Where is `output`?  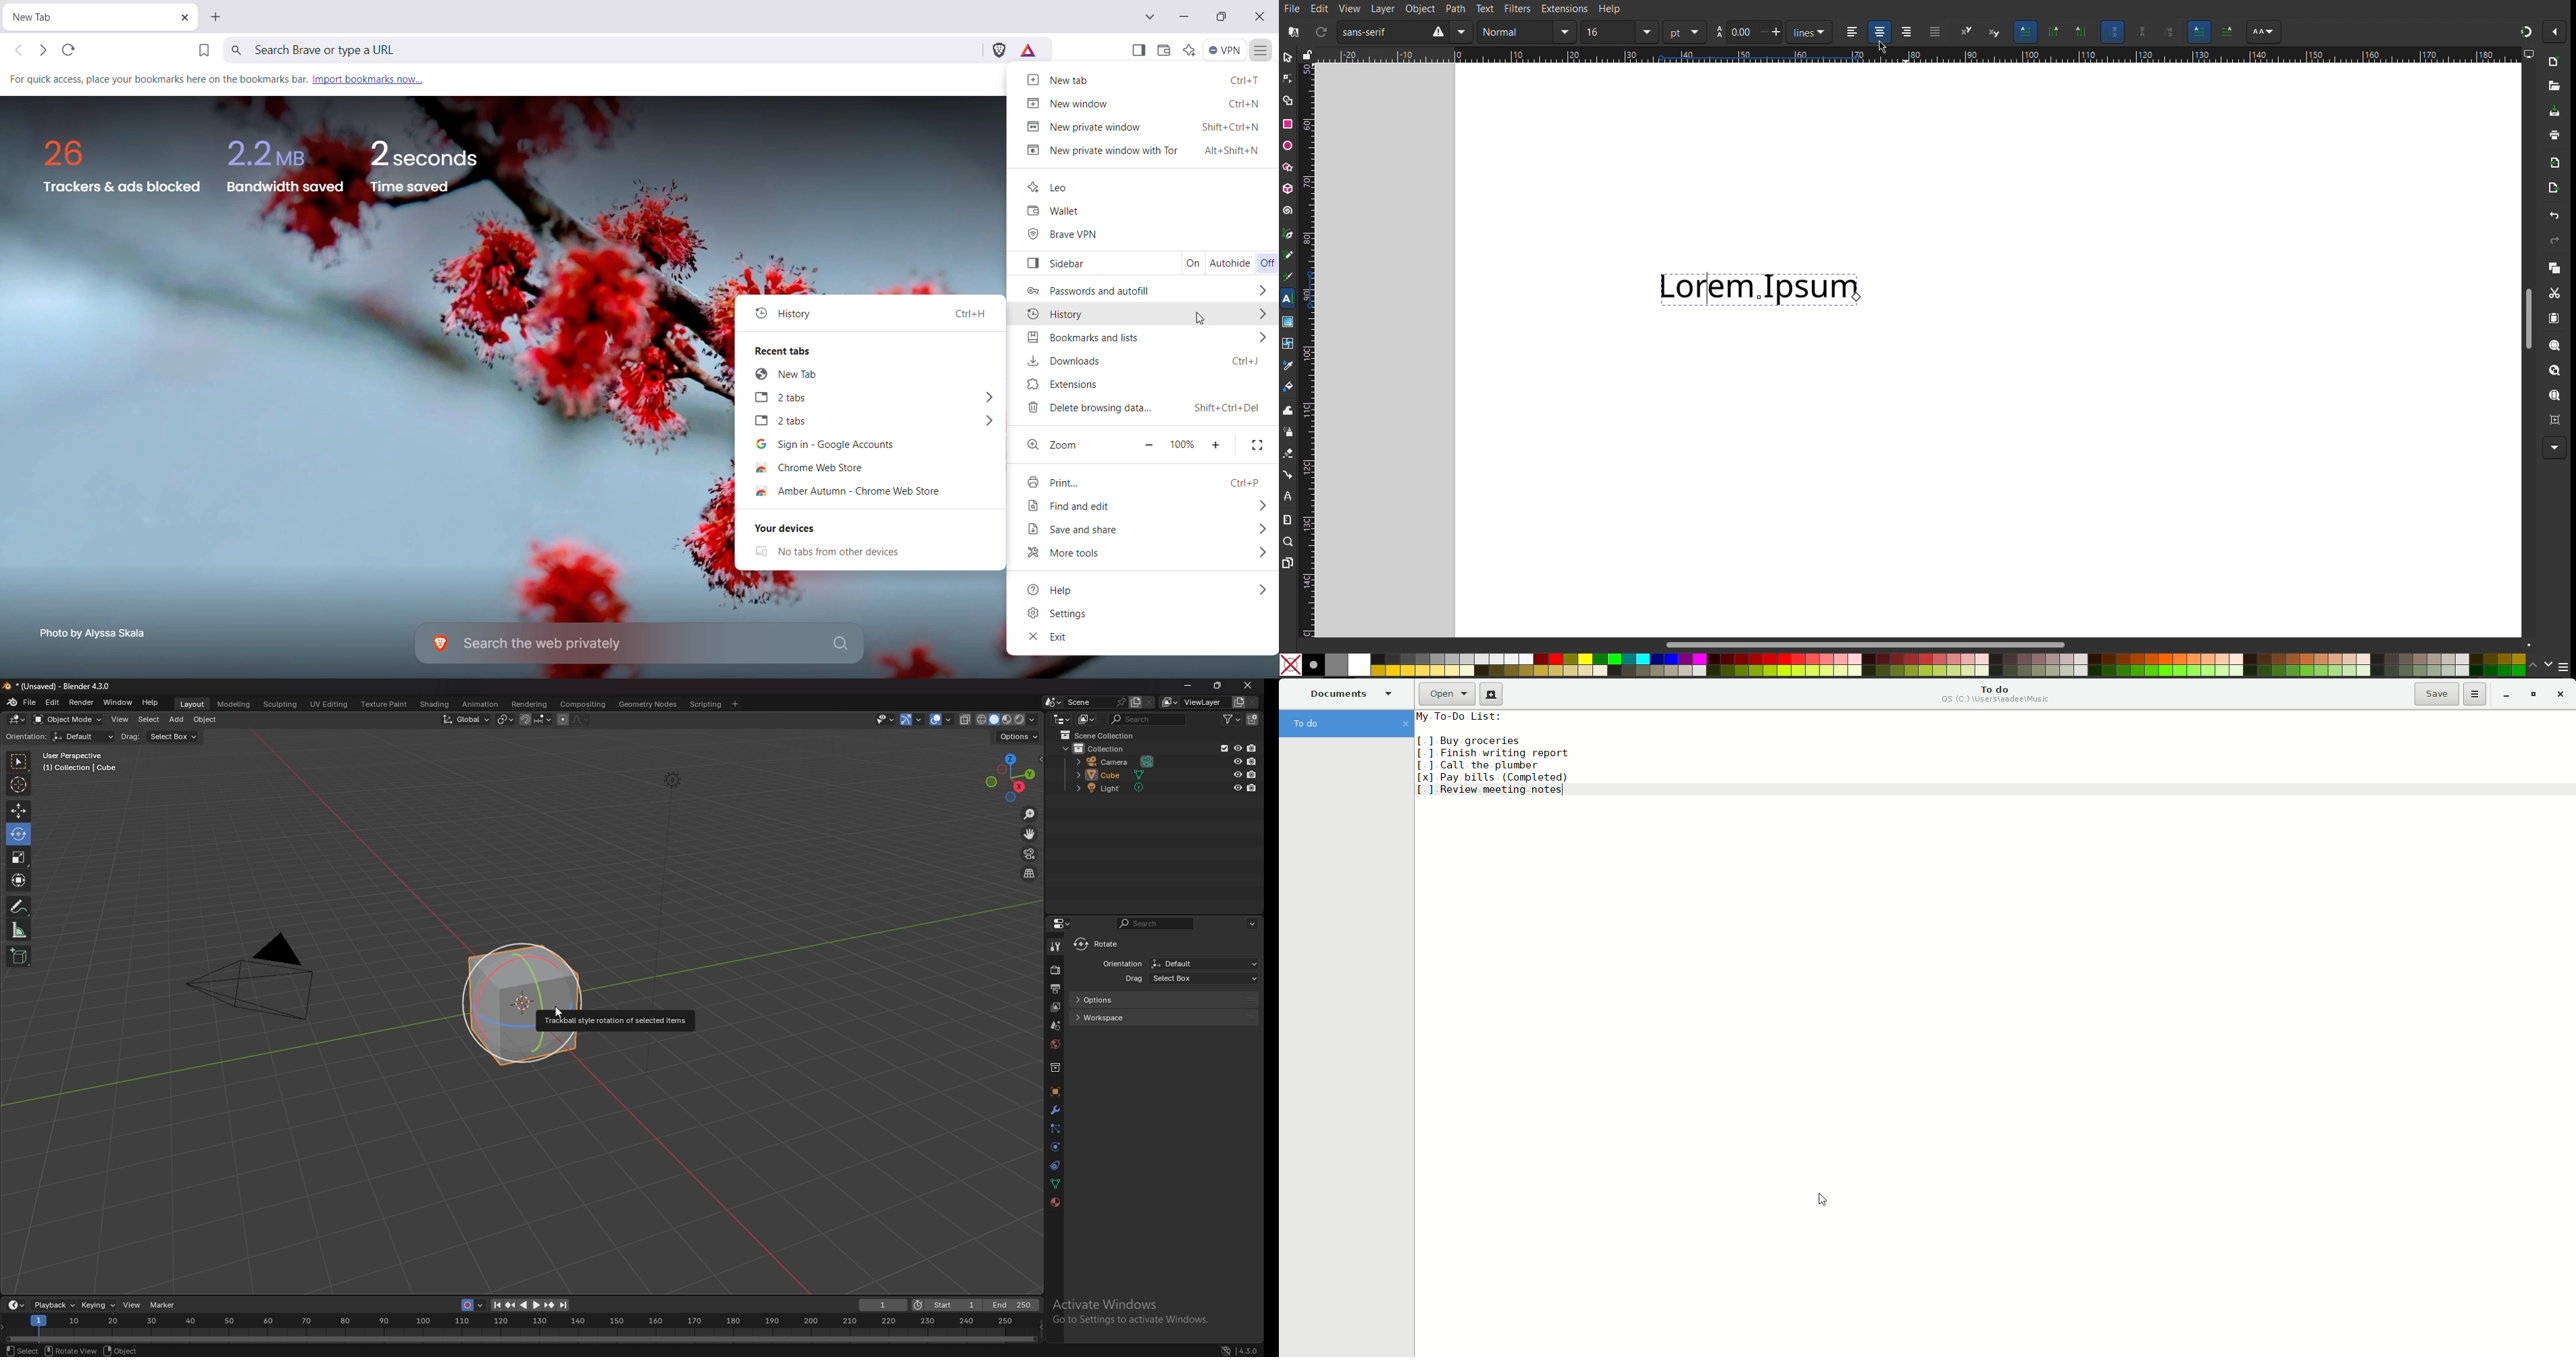 output is located at coordinates (1055, 988).